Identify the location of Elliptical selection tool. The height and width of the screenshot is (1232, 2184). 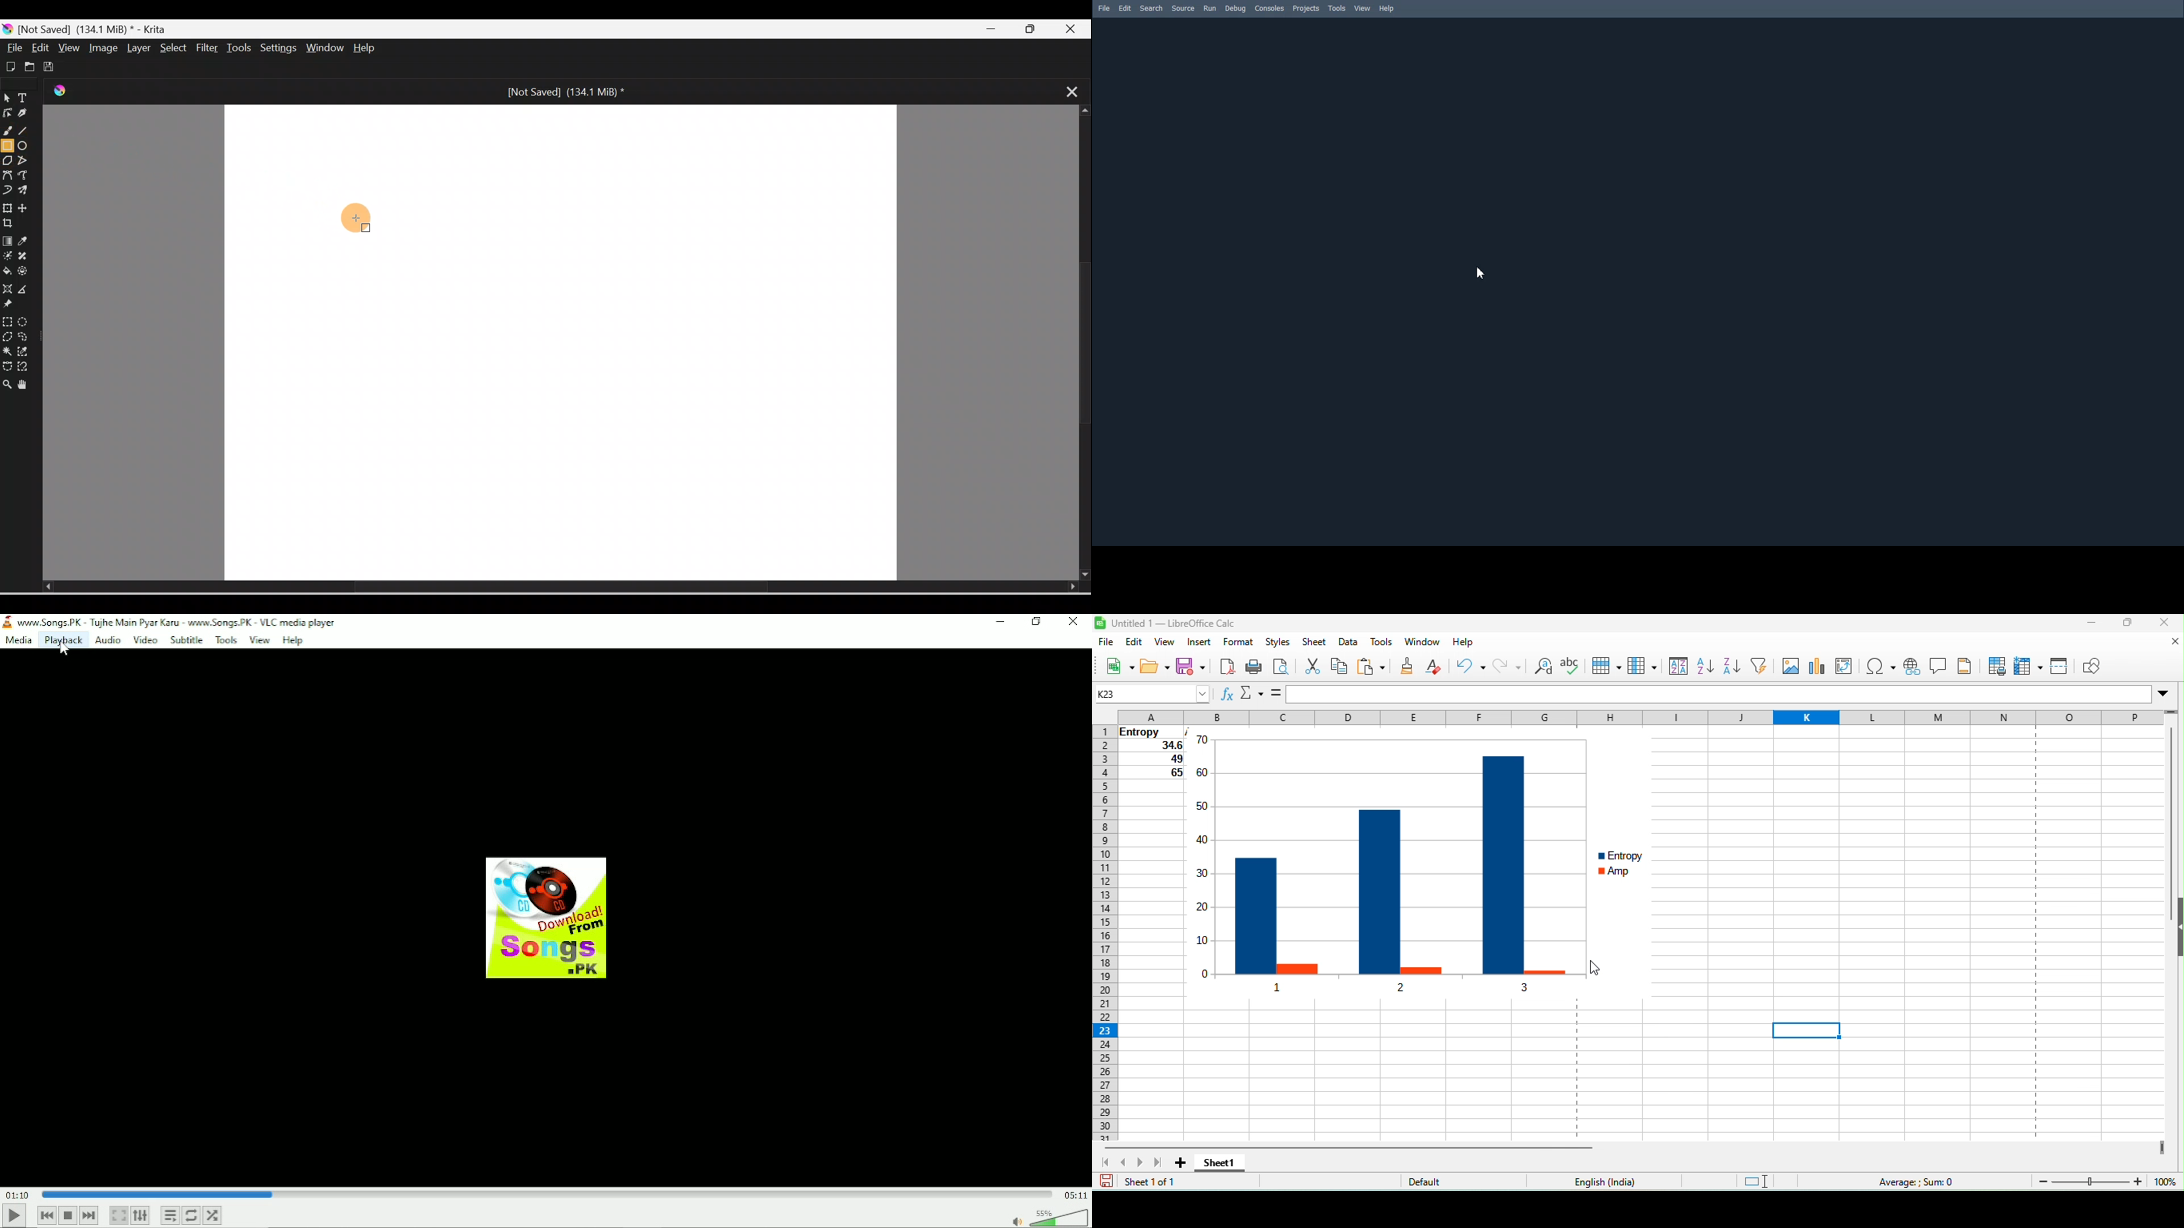
(23, 320).